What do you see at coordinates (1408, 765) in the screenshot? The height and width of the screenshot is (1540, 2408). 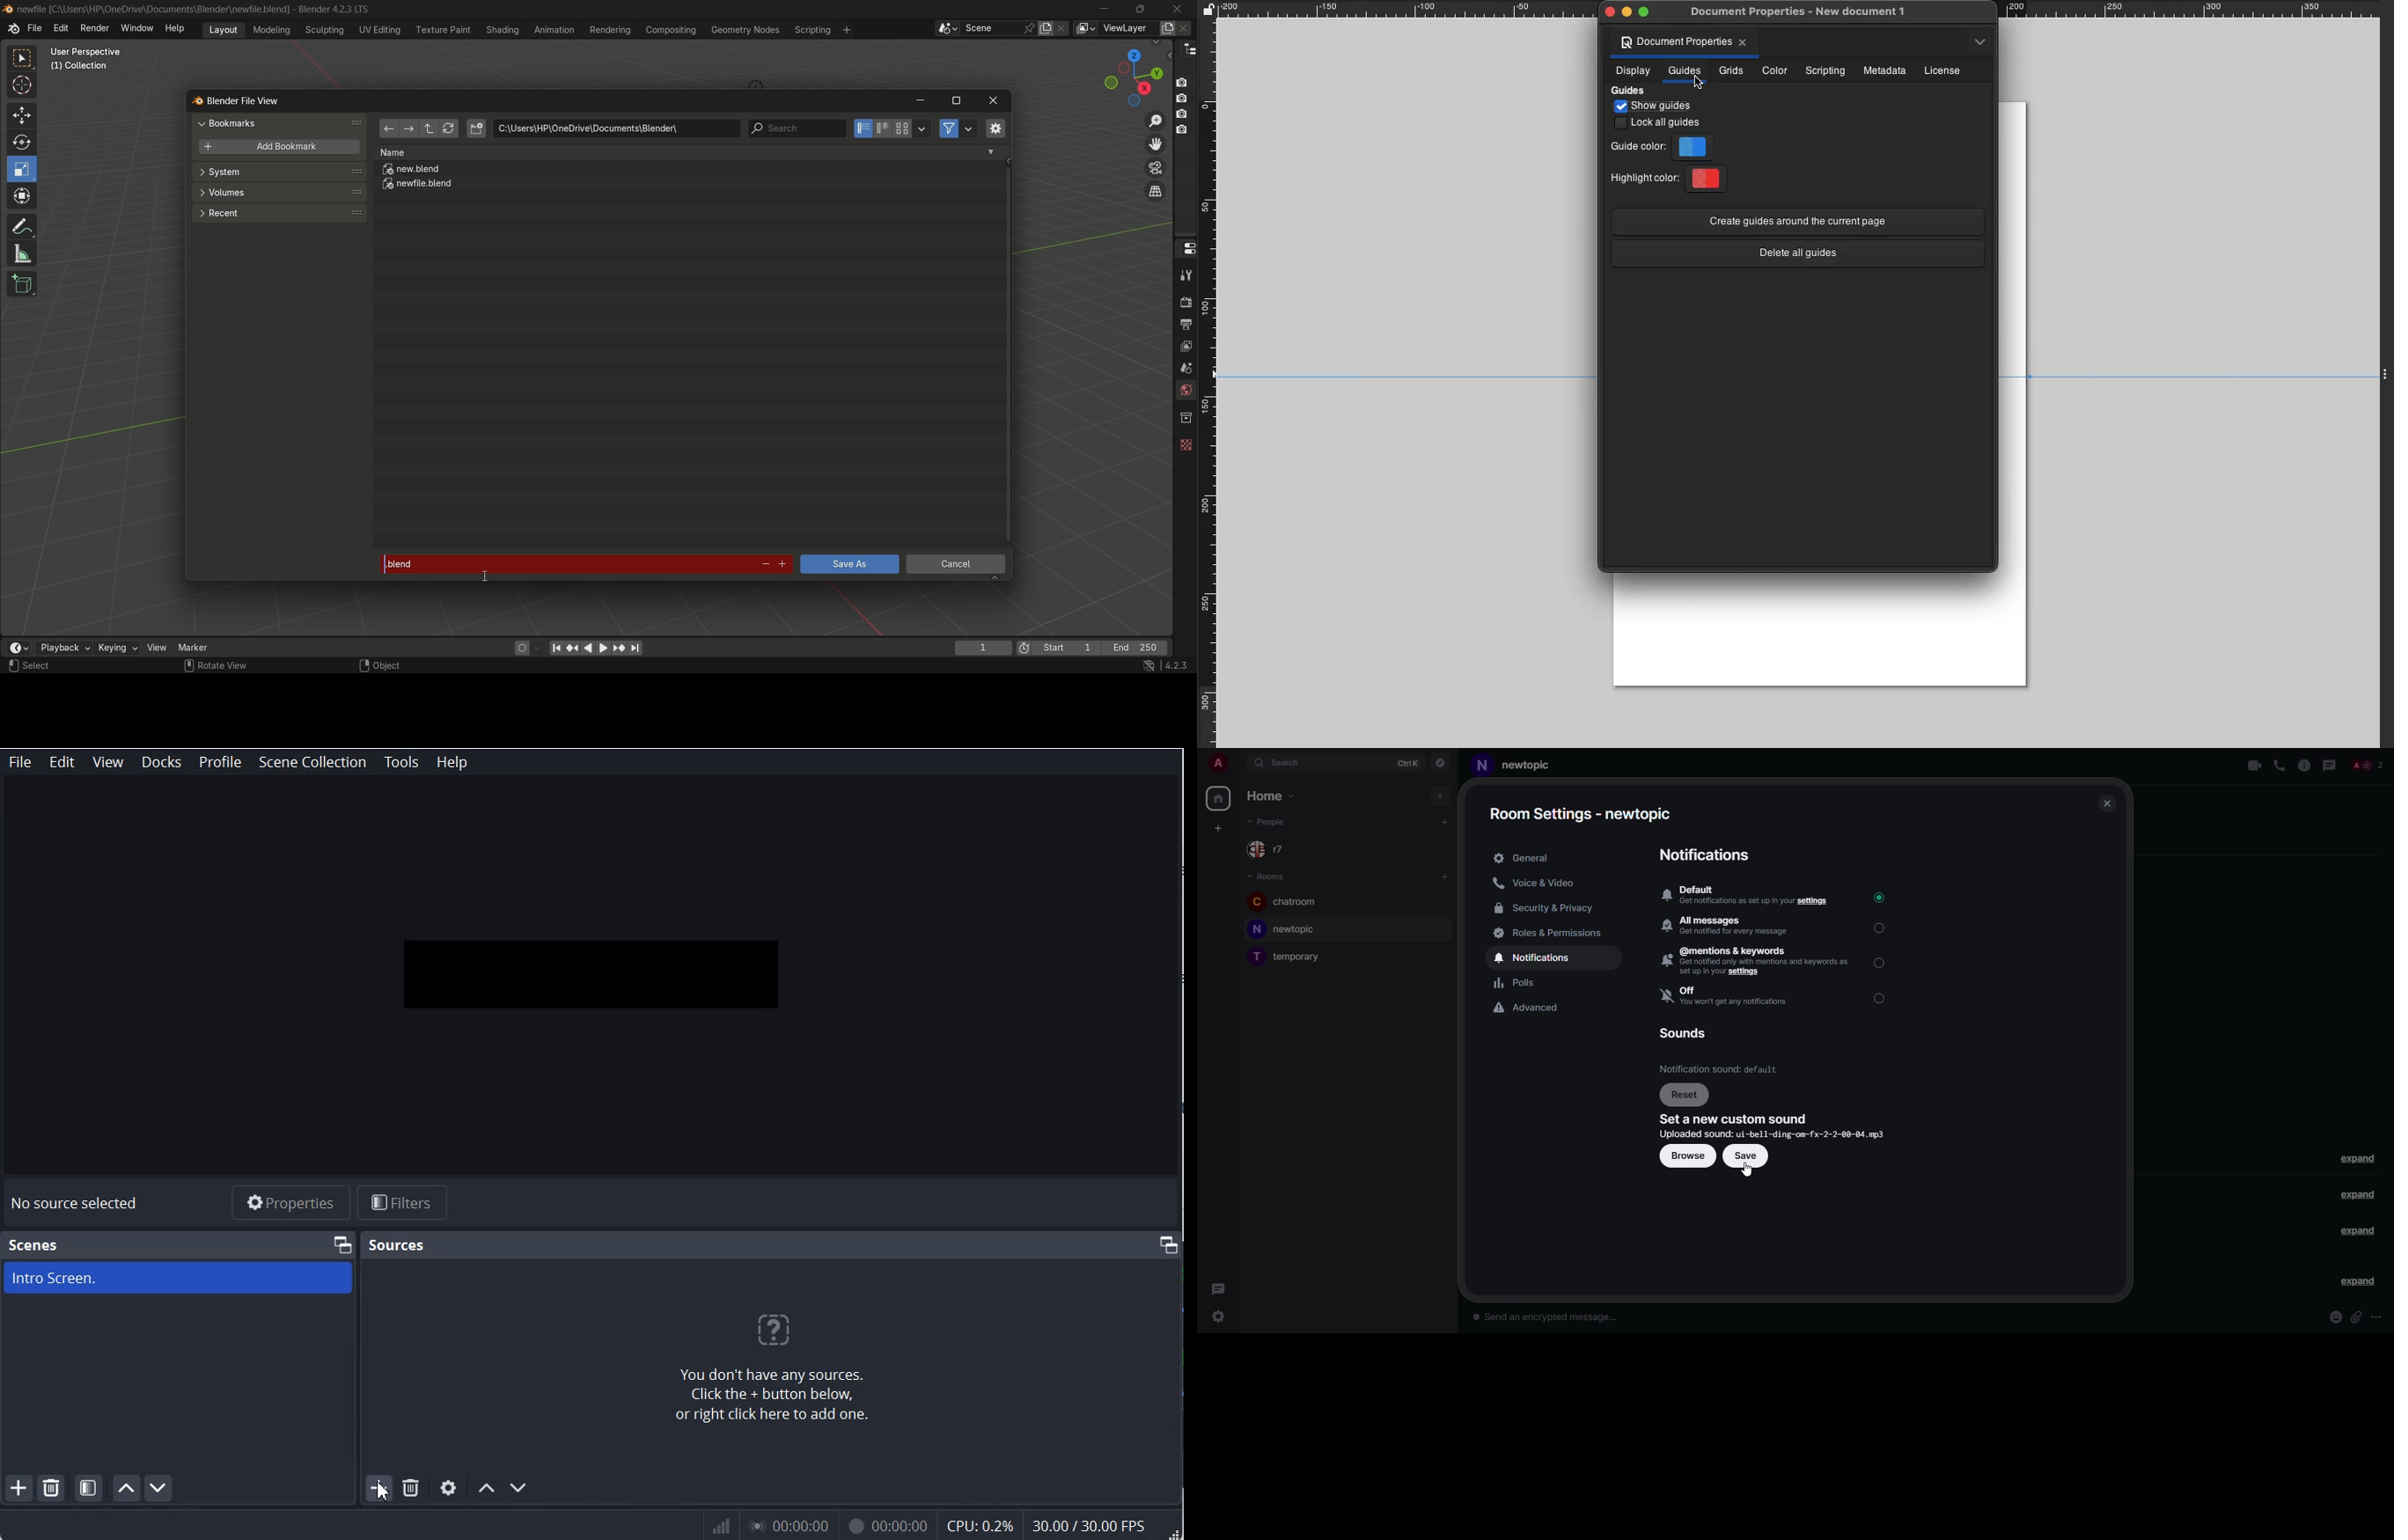 I see `ctrlK` at bounding box center [1408, 765].